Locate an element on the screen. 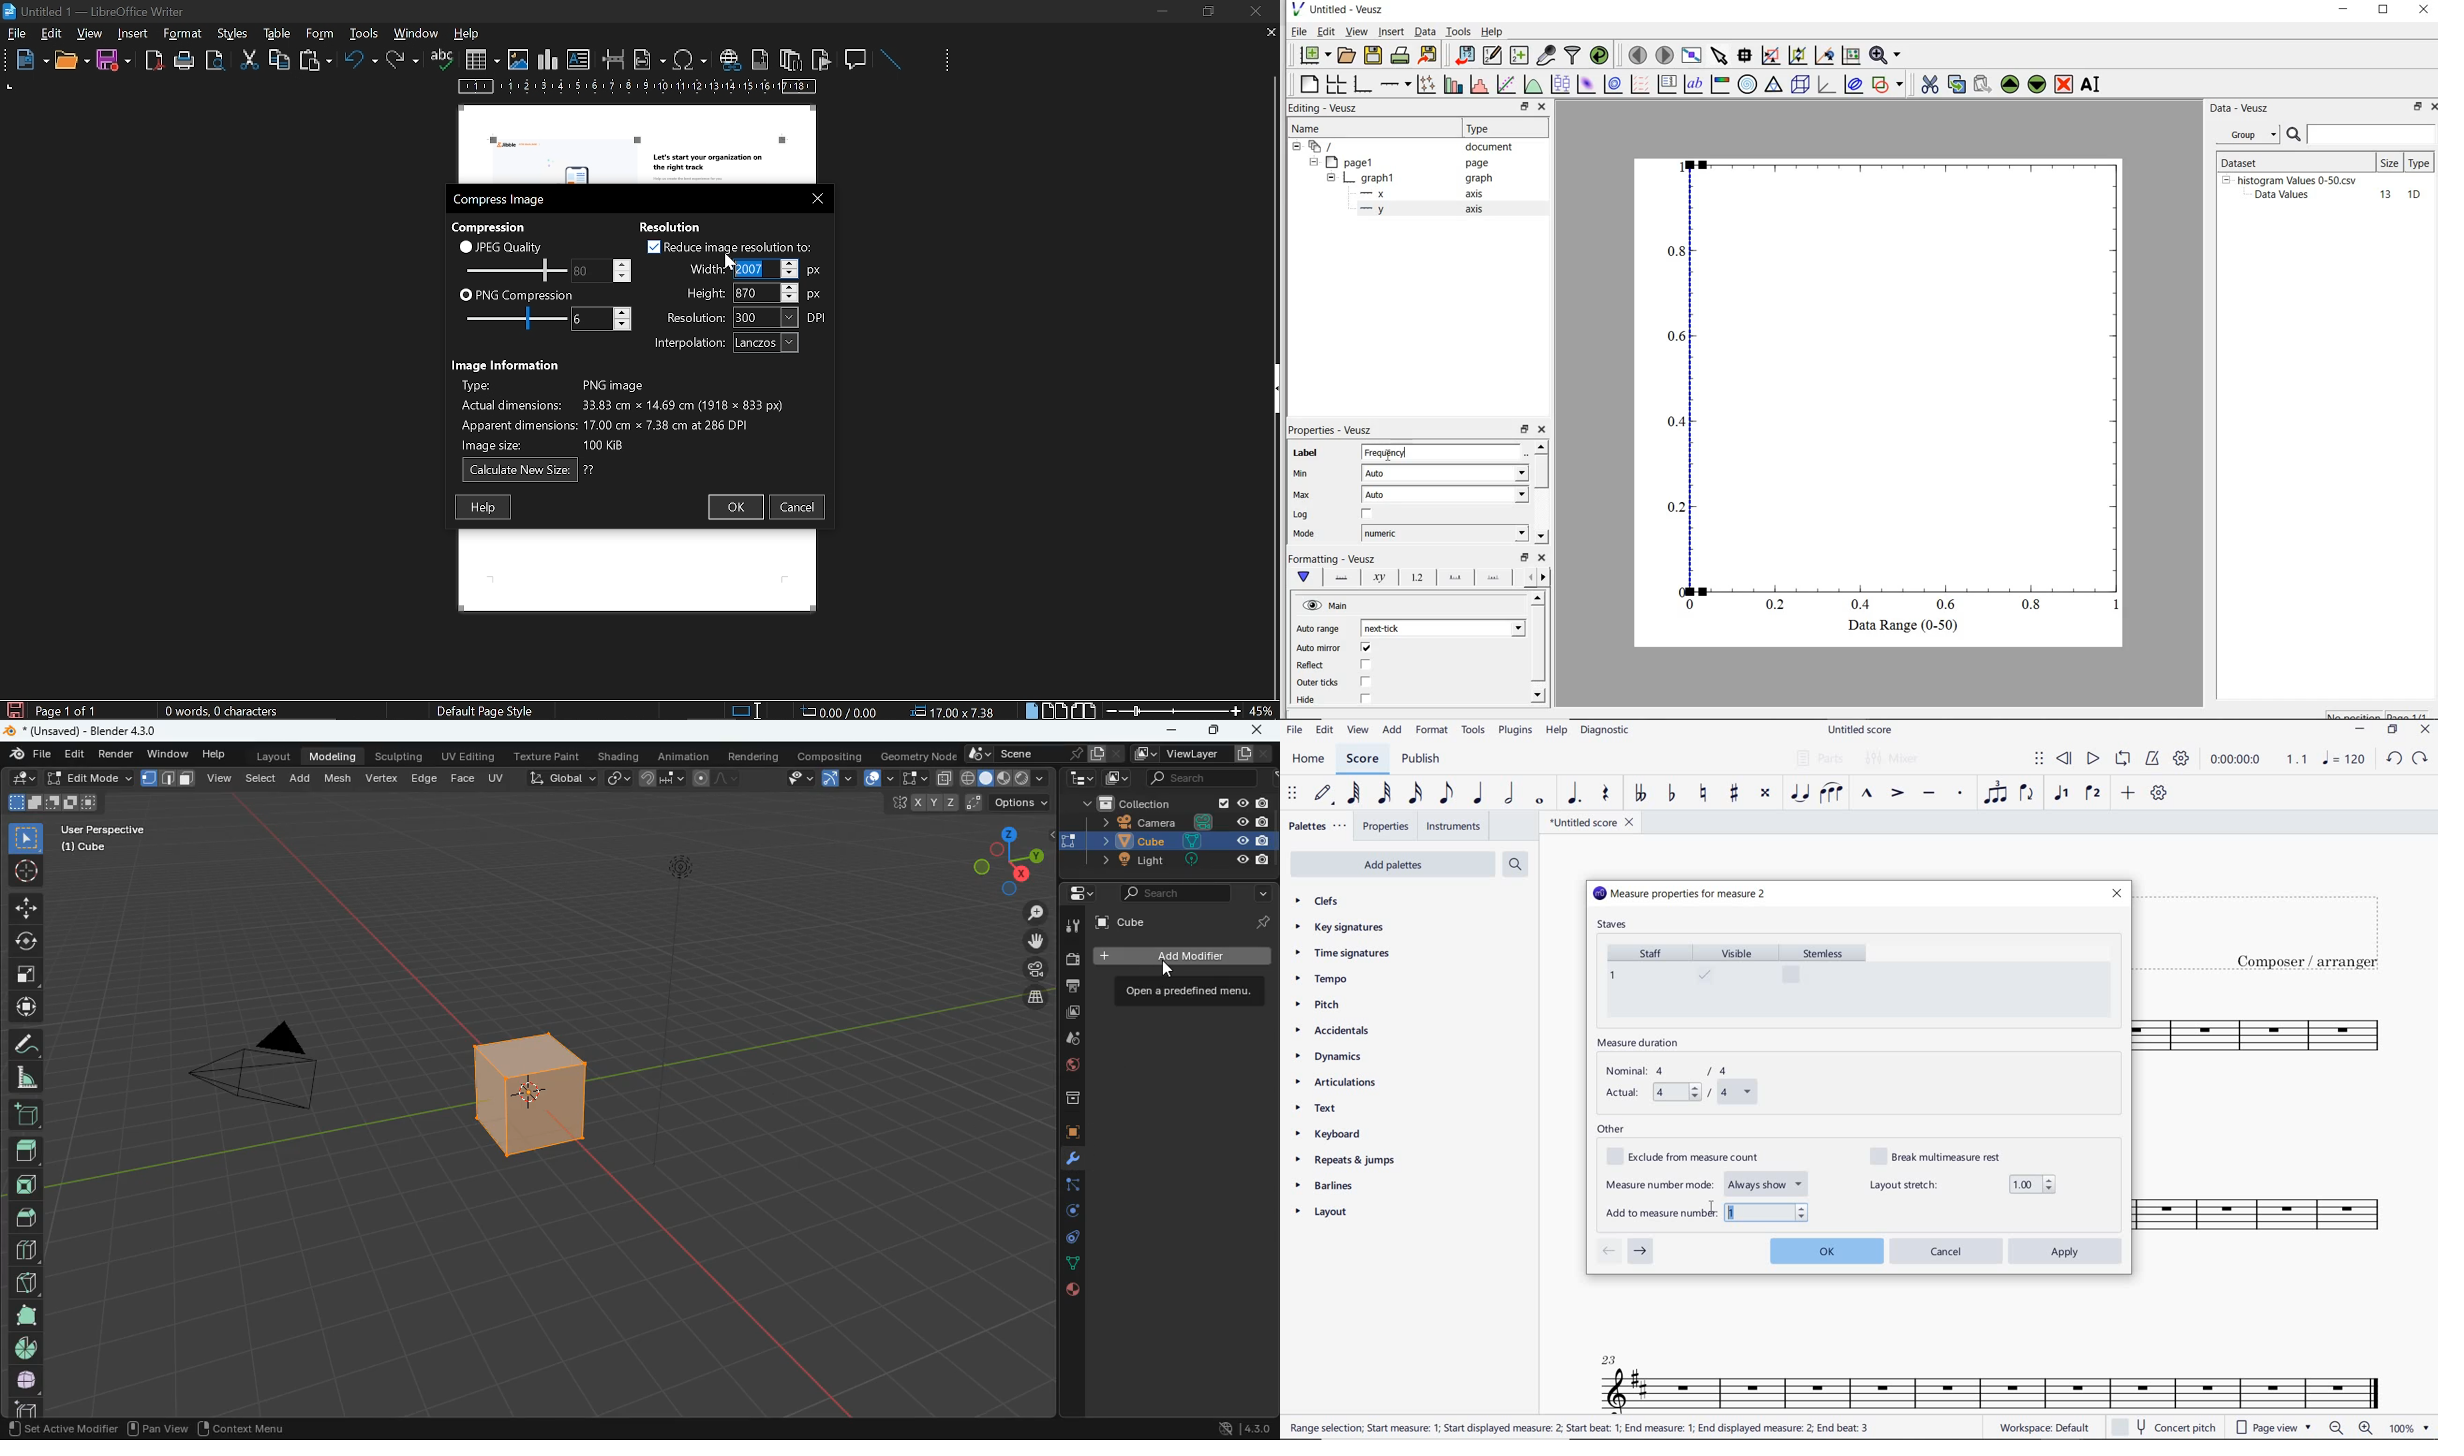 This screenshot has height=1456, width=2464. interpolation is located at coordinates (722, 343).